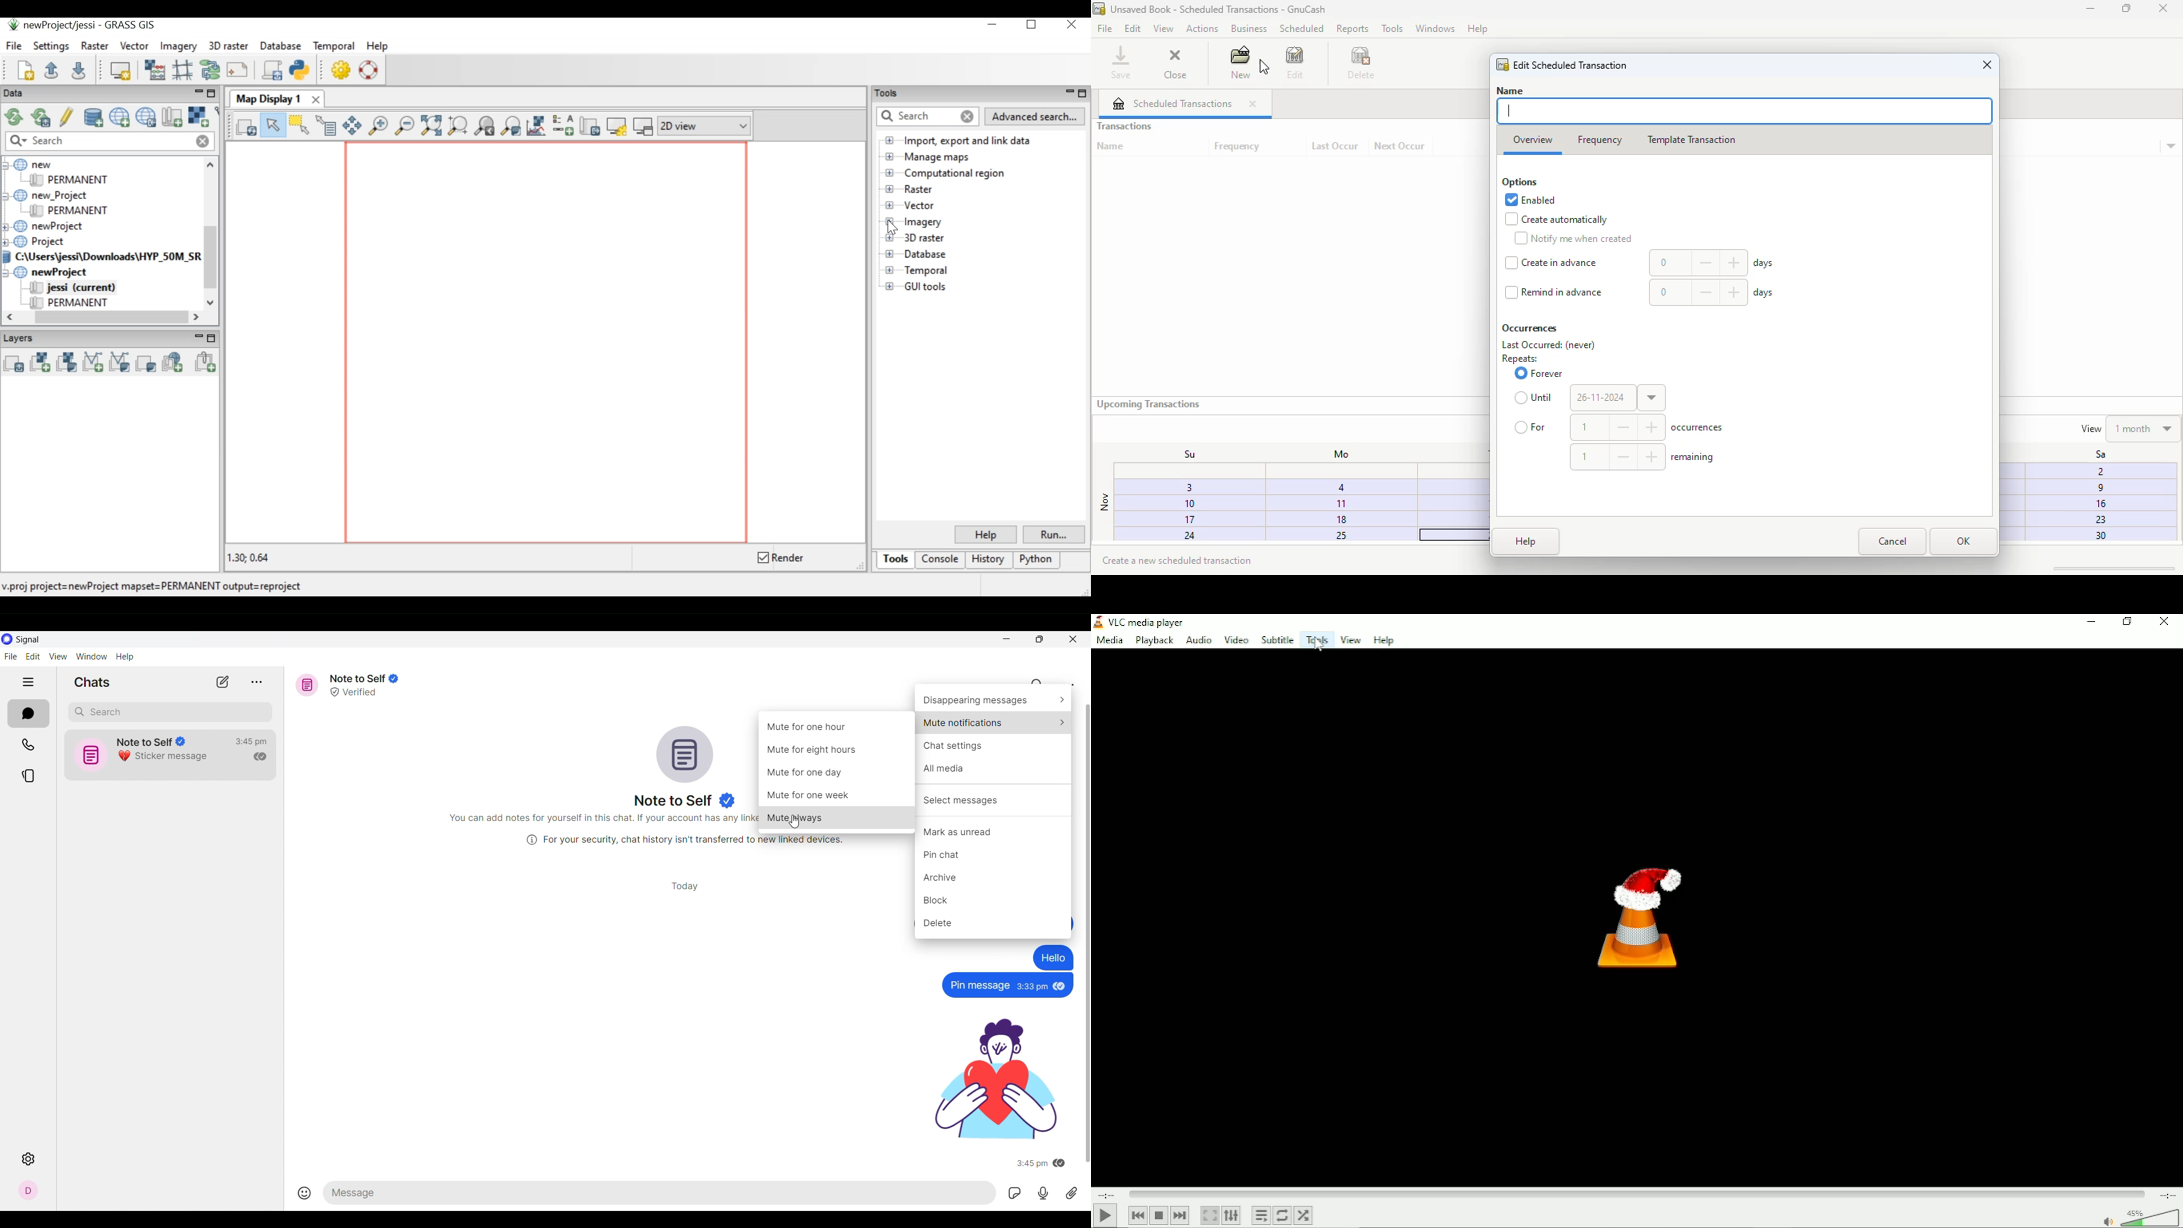  Describe the element at coordinates (33, 656) in the screenshot. I see `Edit menu` at that location.